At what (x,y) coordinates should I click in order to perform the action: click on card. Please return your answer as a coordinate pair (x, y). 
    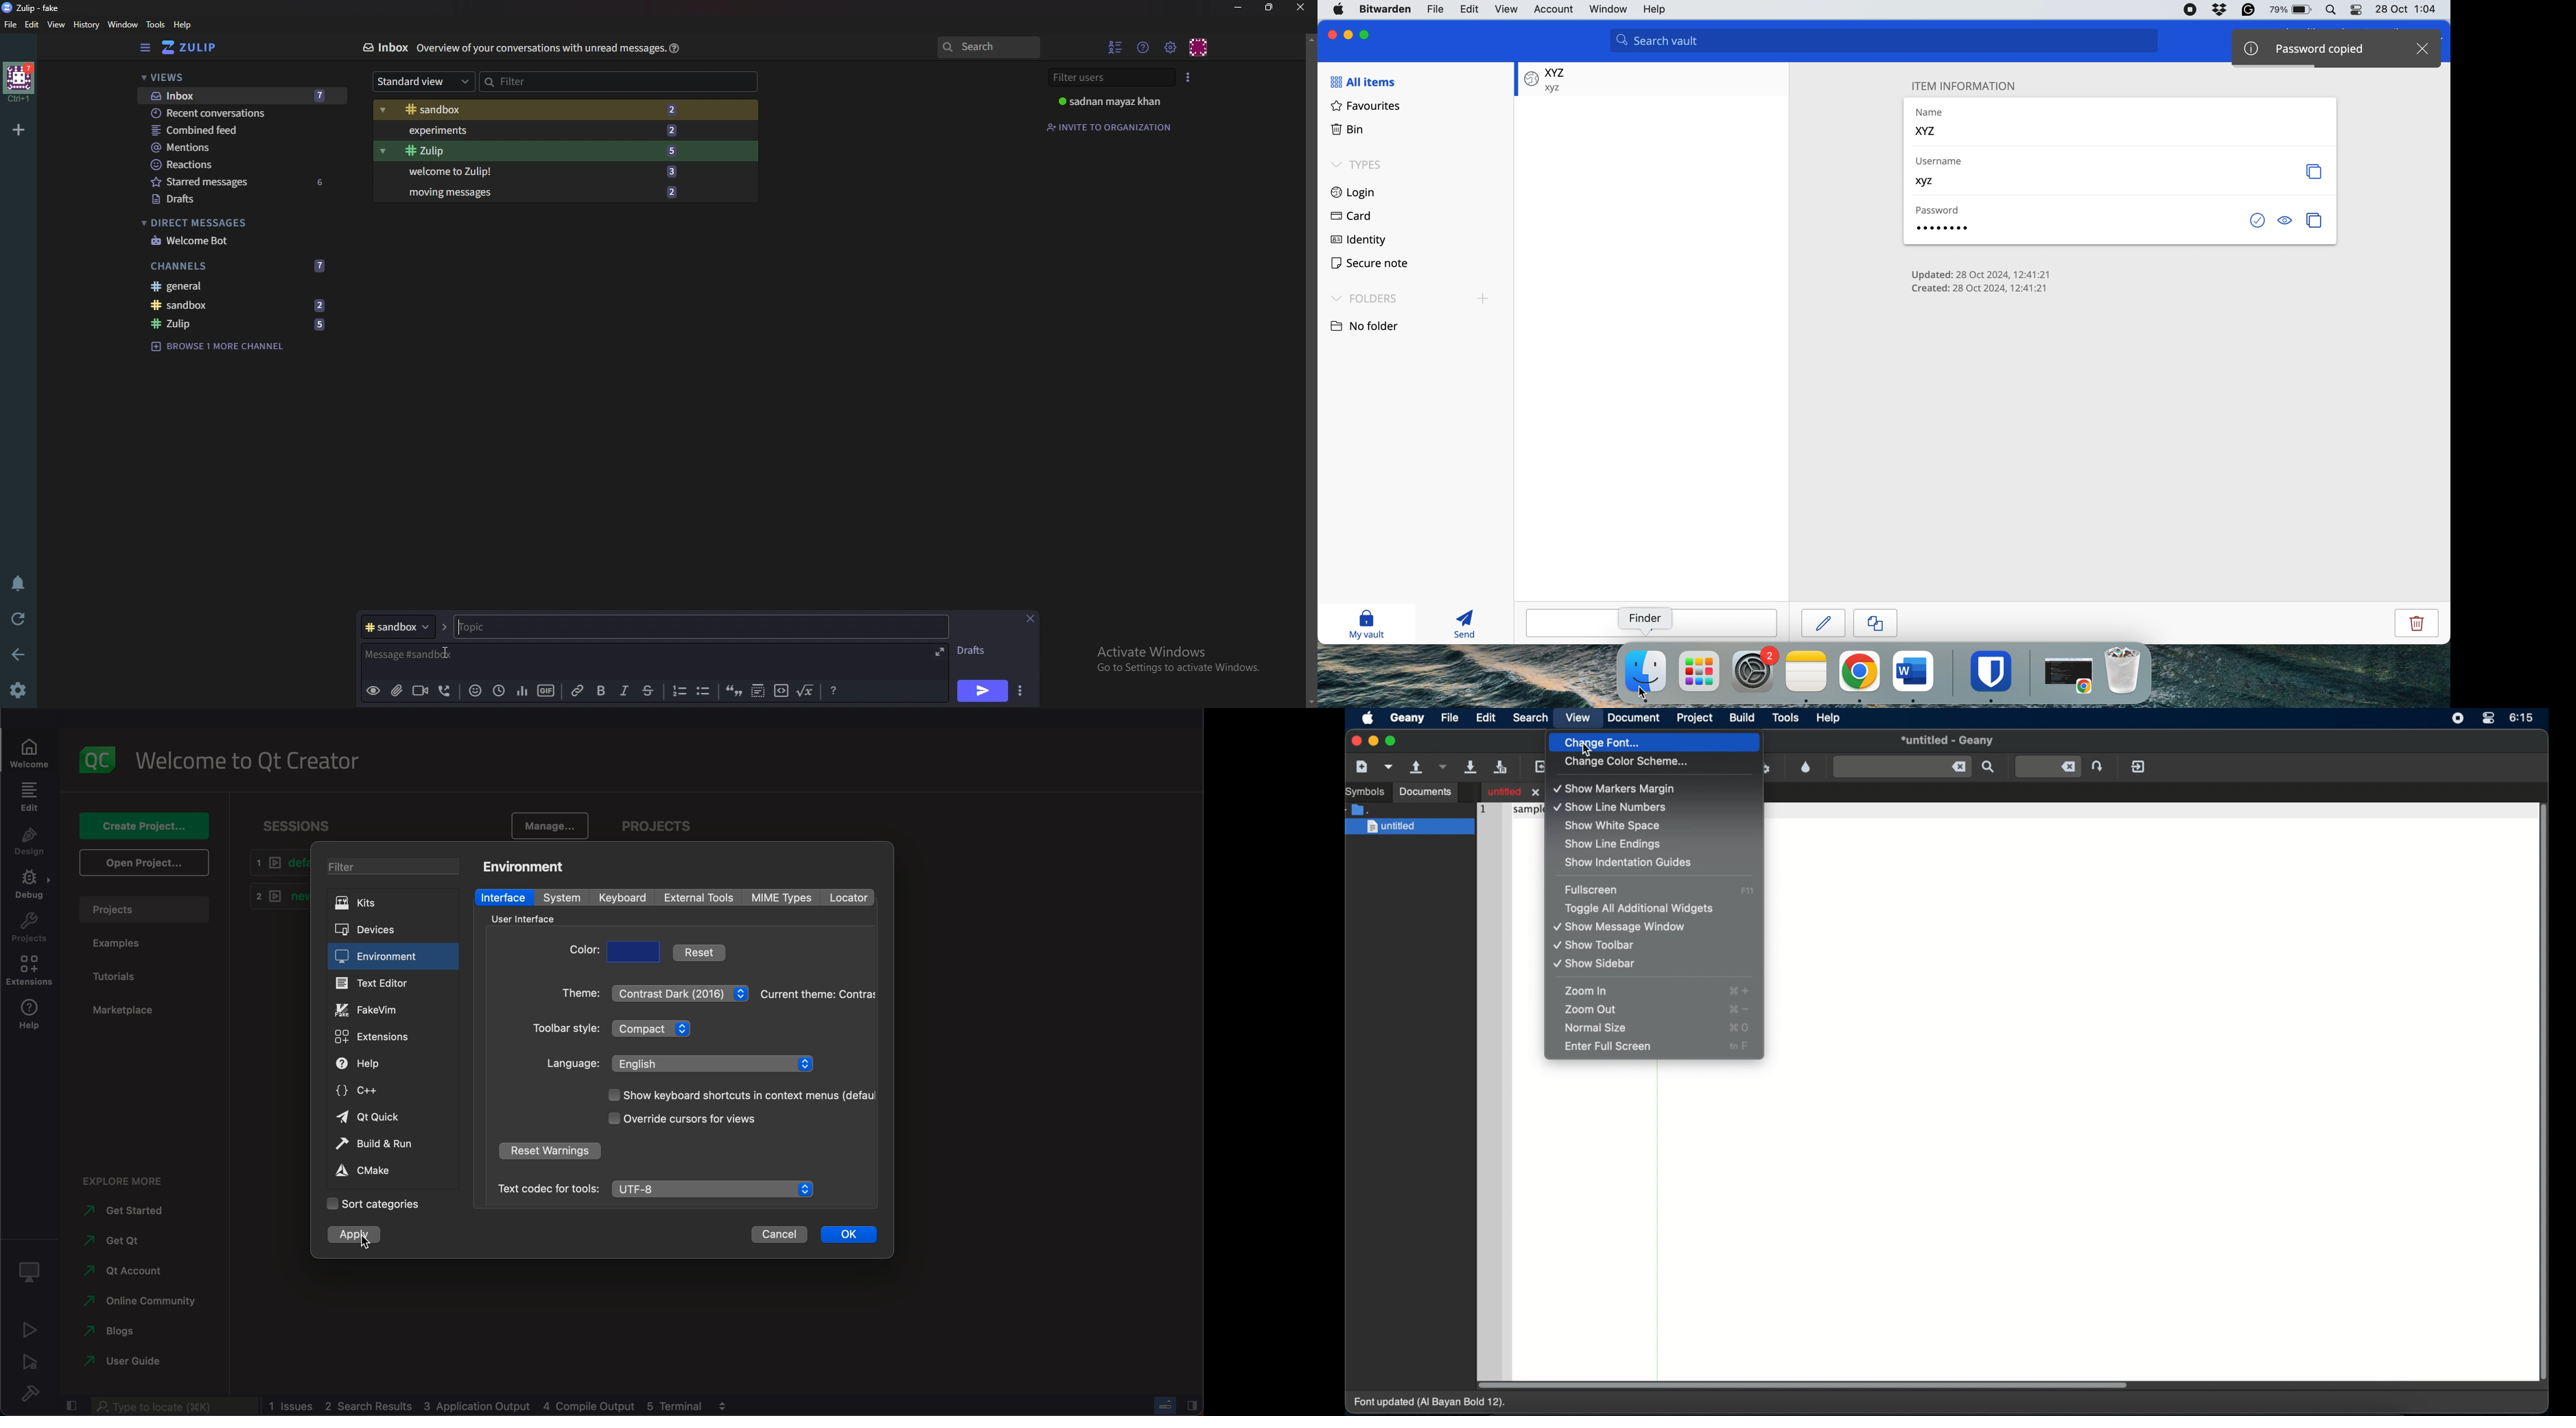
    Looking at the image, I should click on (1350, 215).